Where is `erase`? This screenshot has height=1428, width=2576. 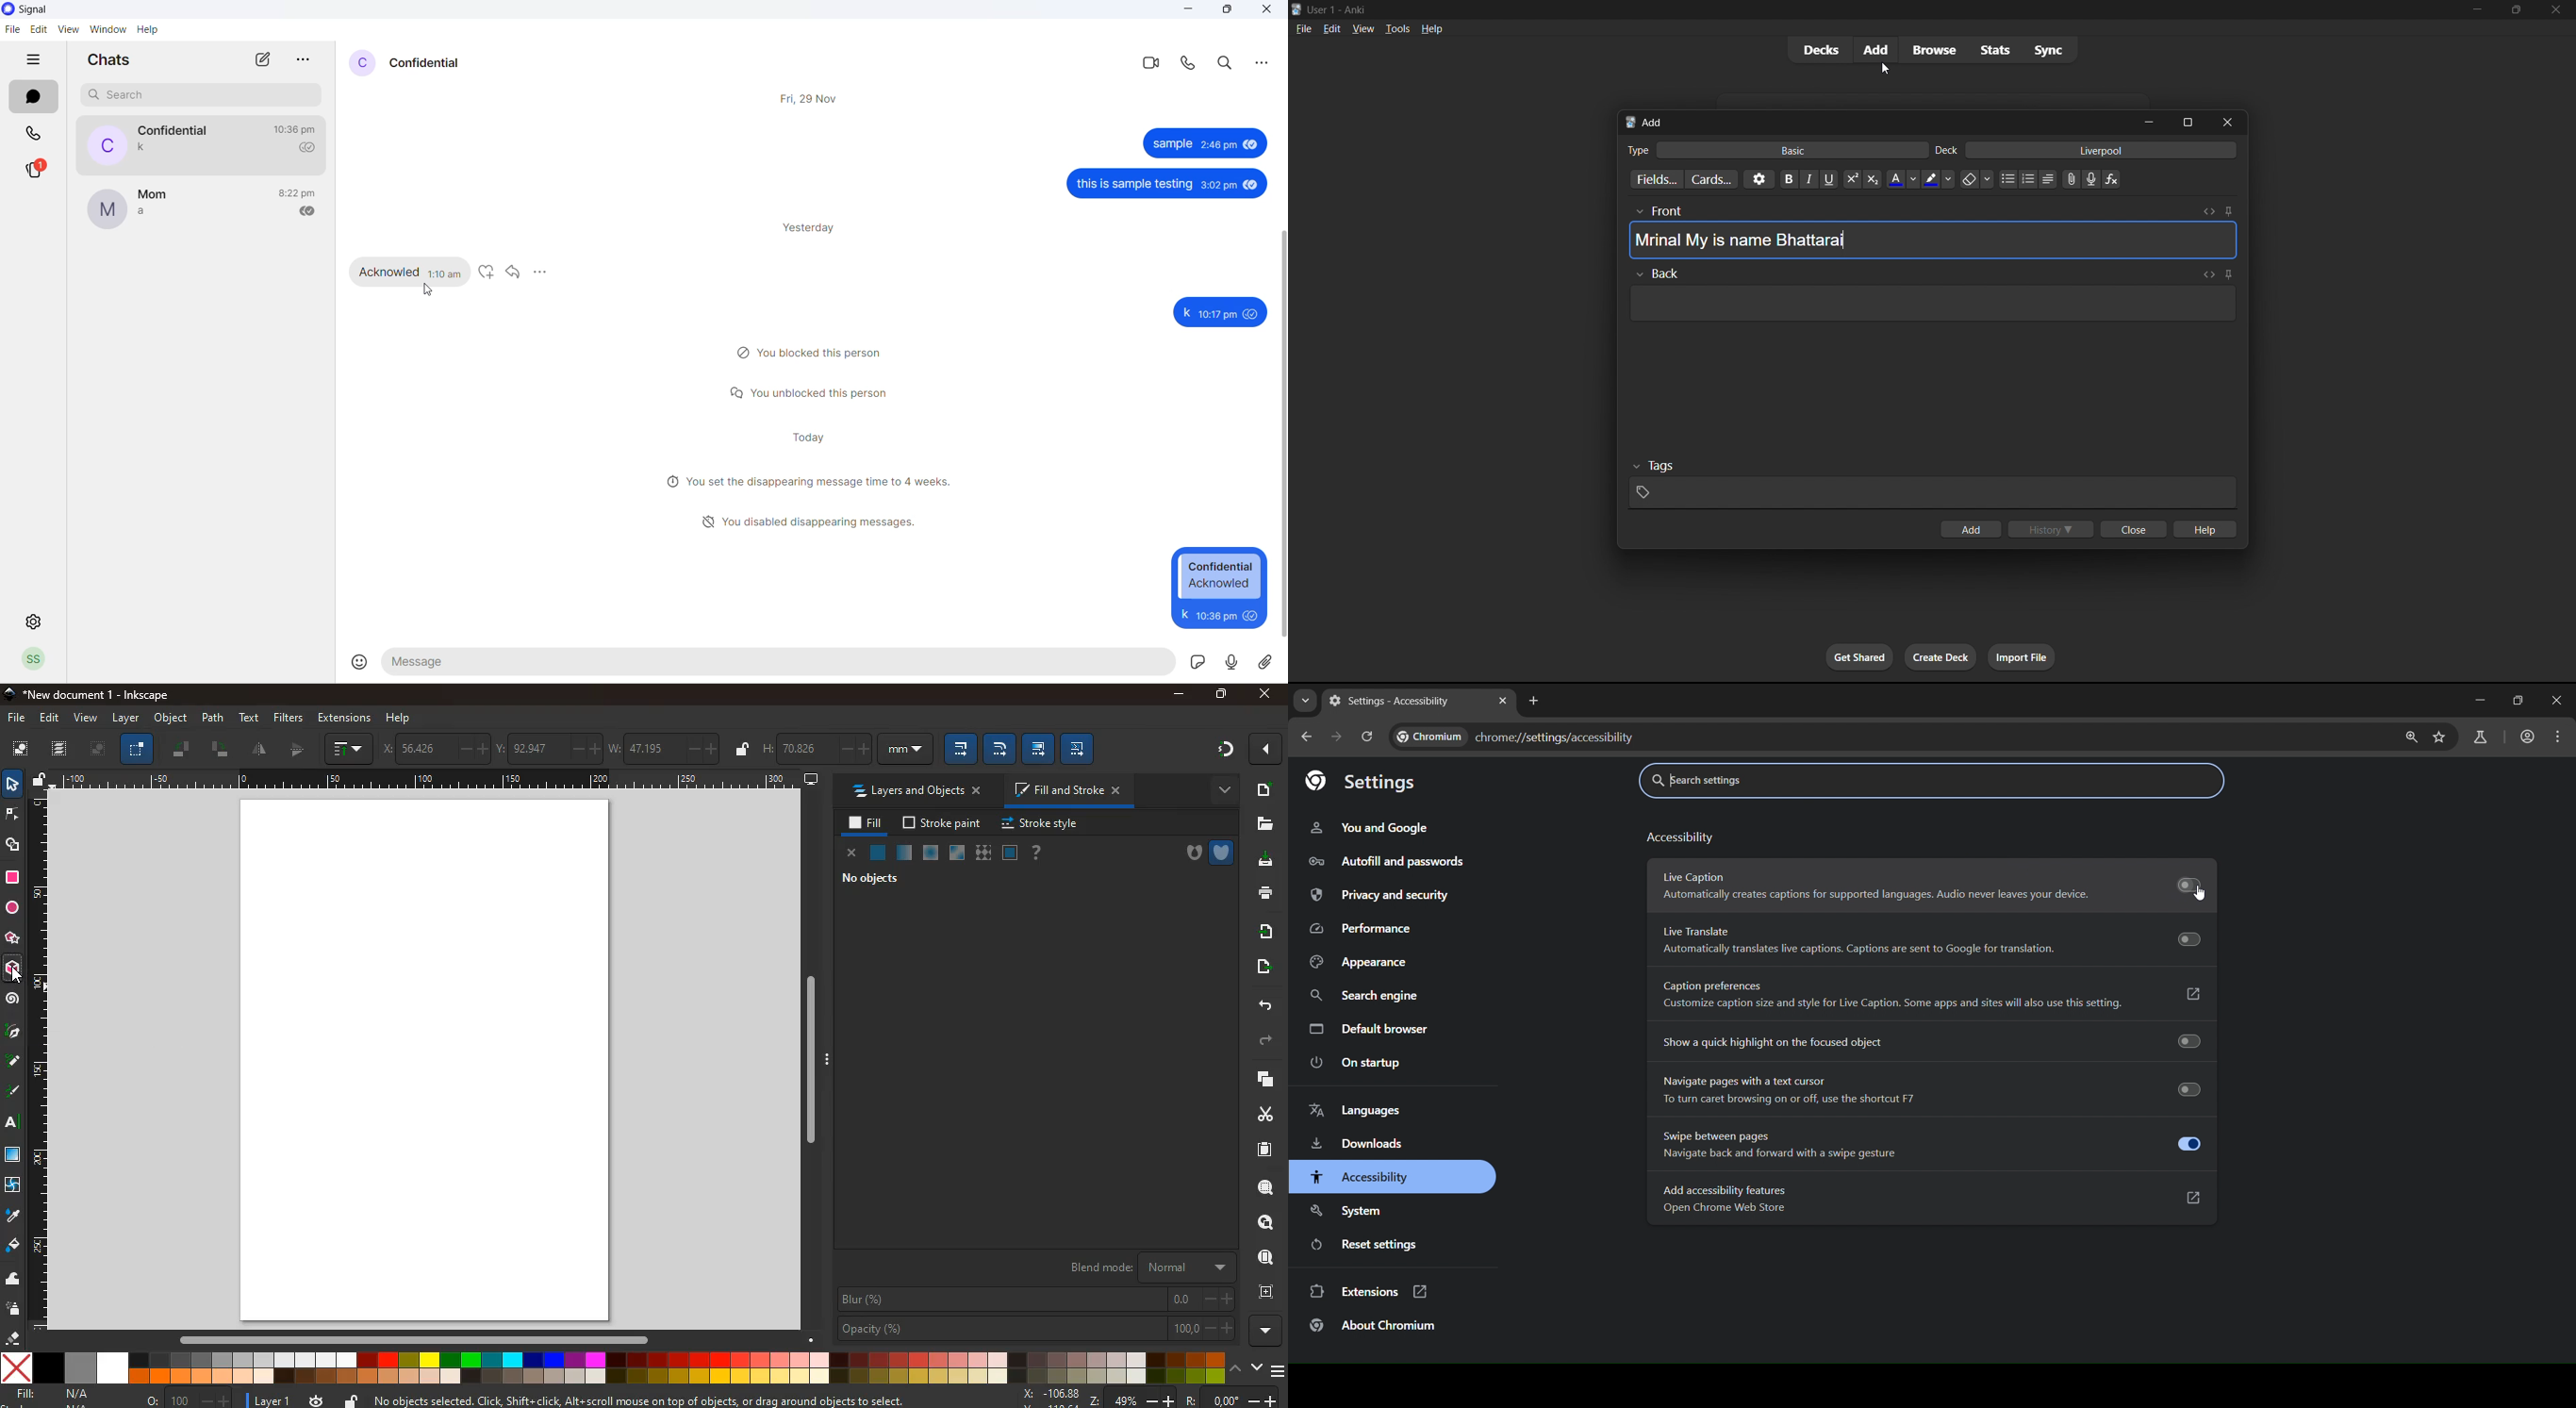 erase is located at coordinates (14, 1338).